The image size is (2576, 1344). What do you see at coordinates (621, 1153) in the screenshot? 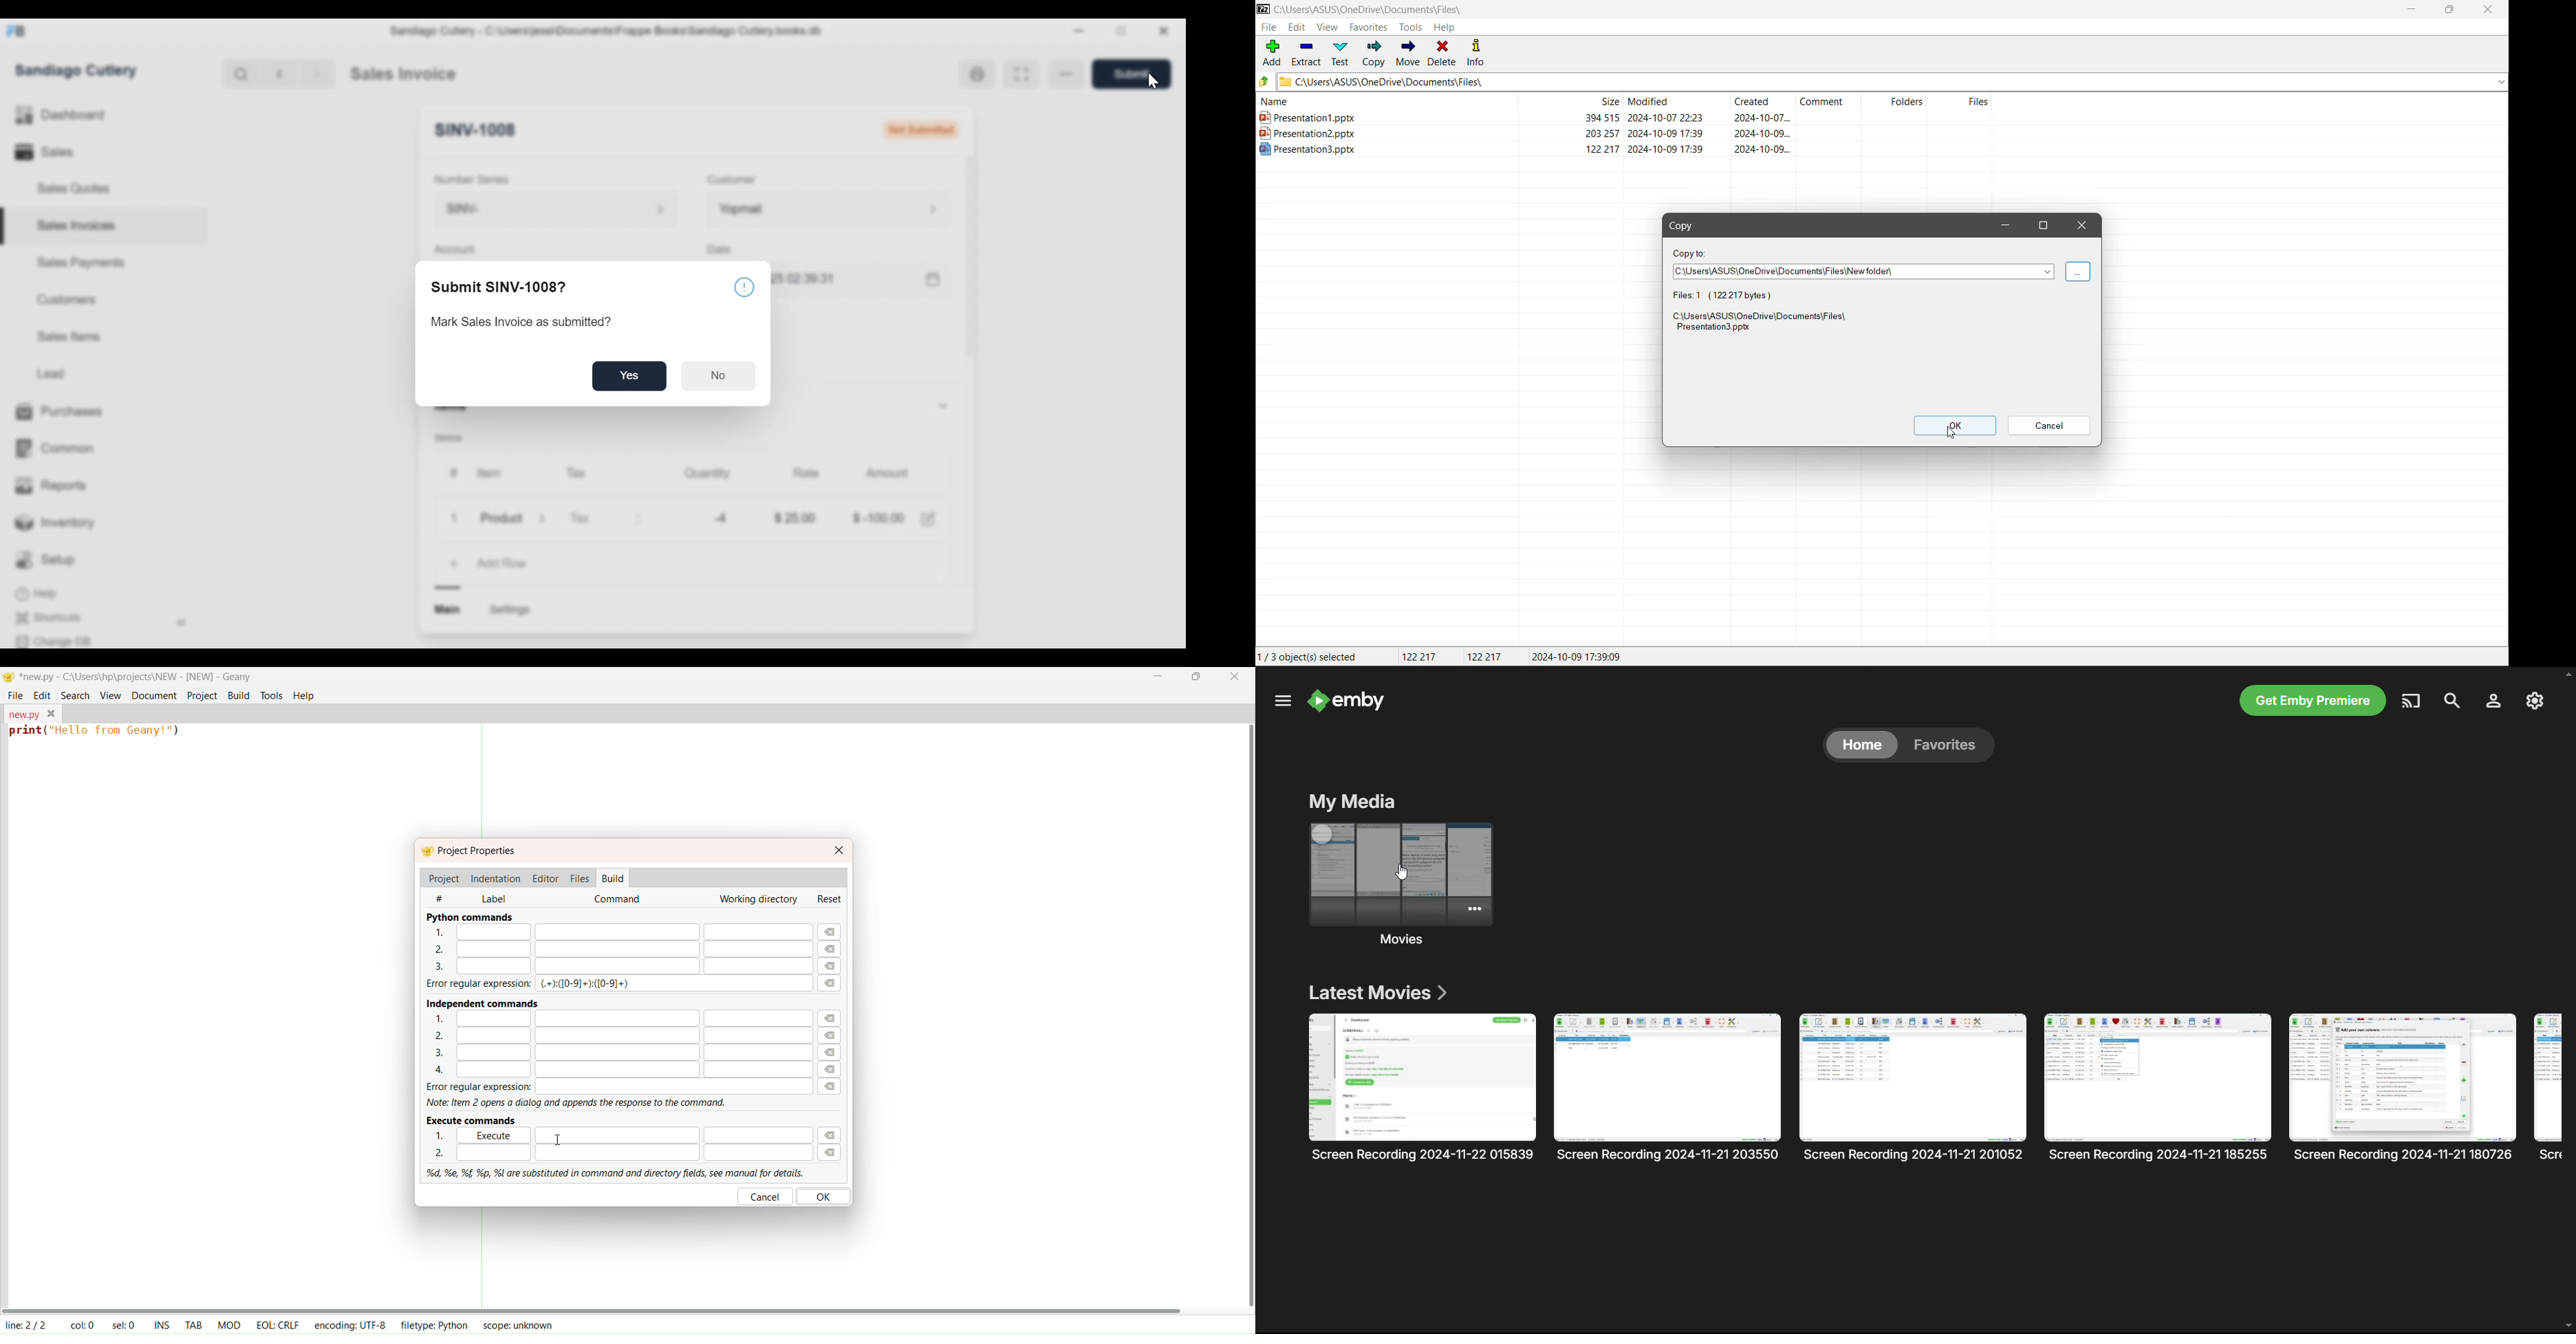
I see `2.` at bounding box center [621, 1153].